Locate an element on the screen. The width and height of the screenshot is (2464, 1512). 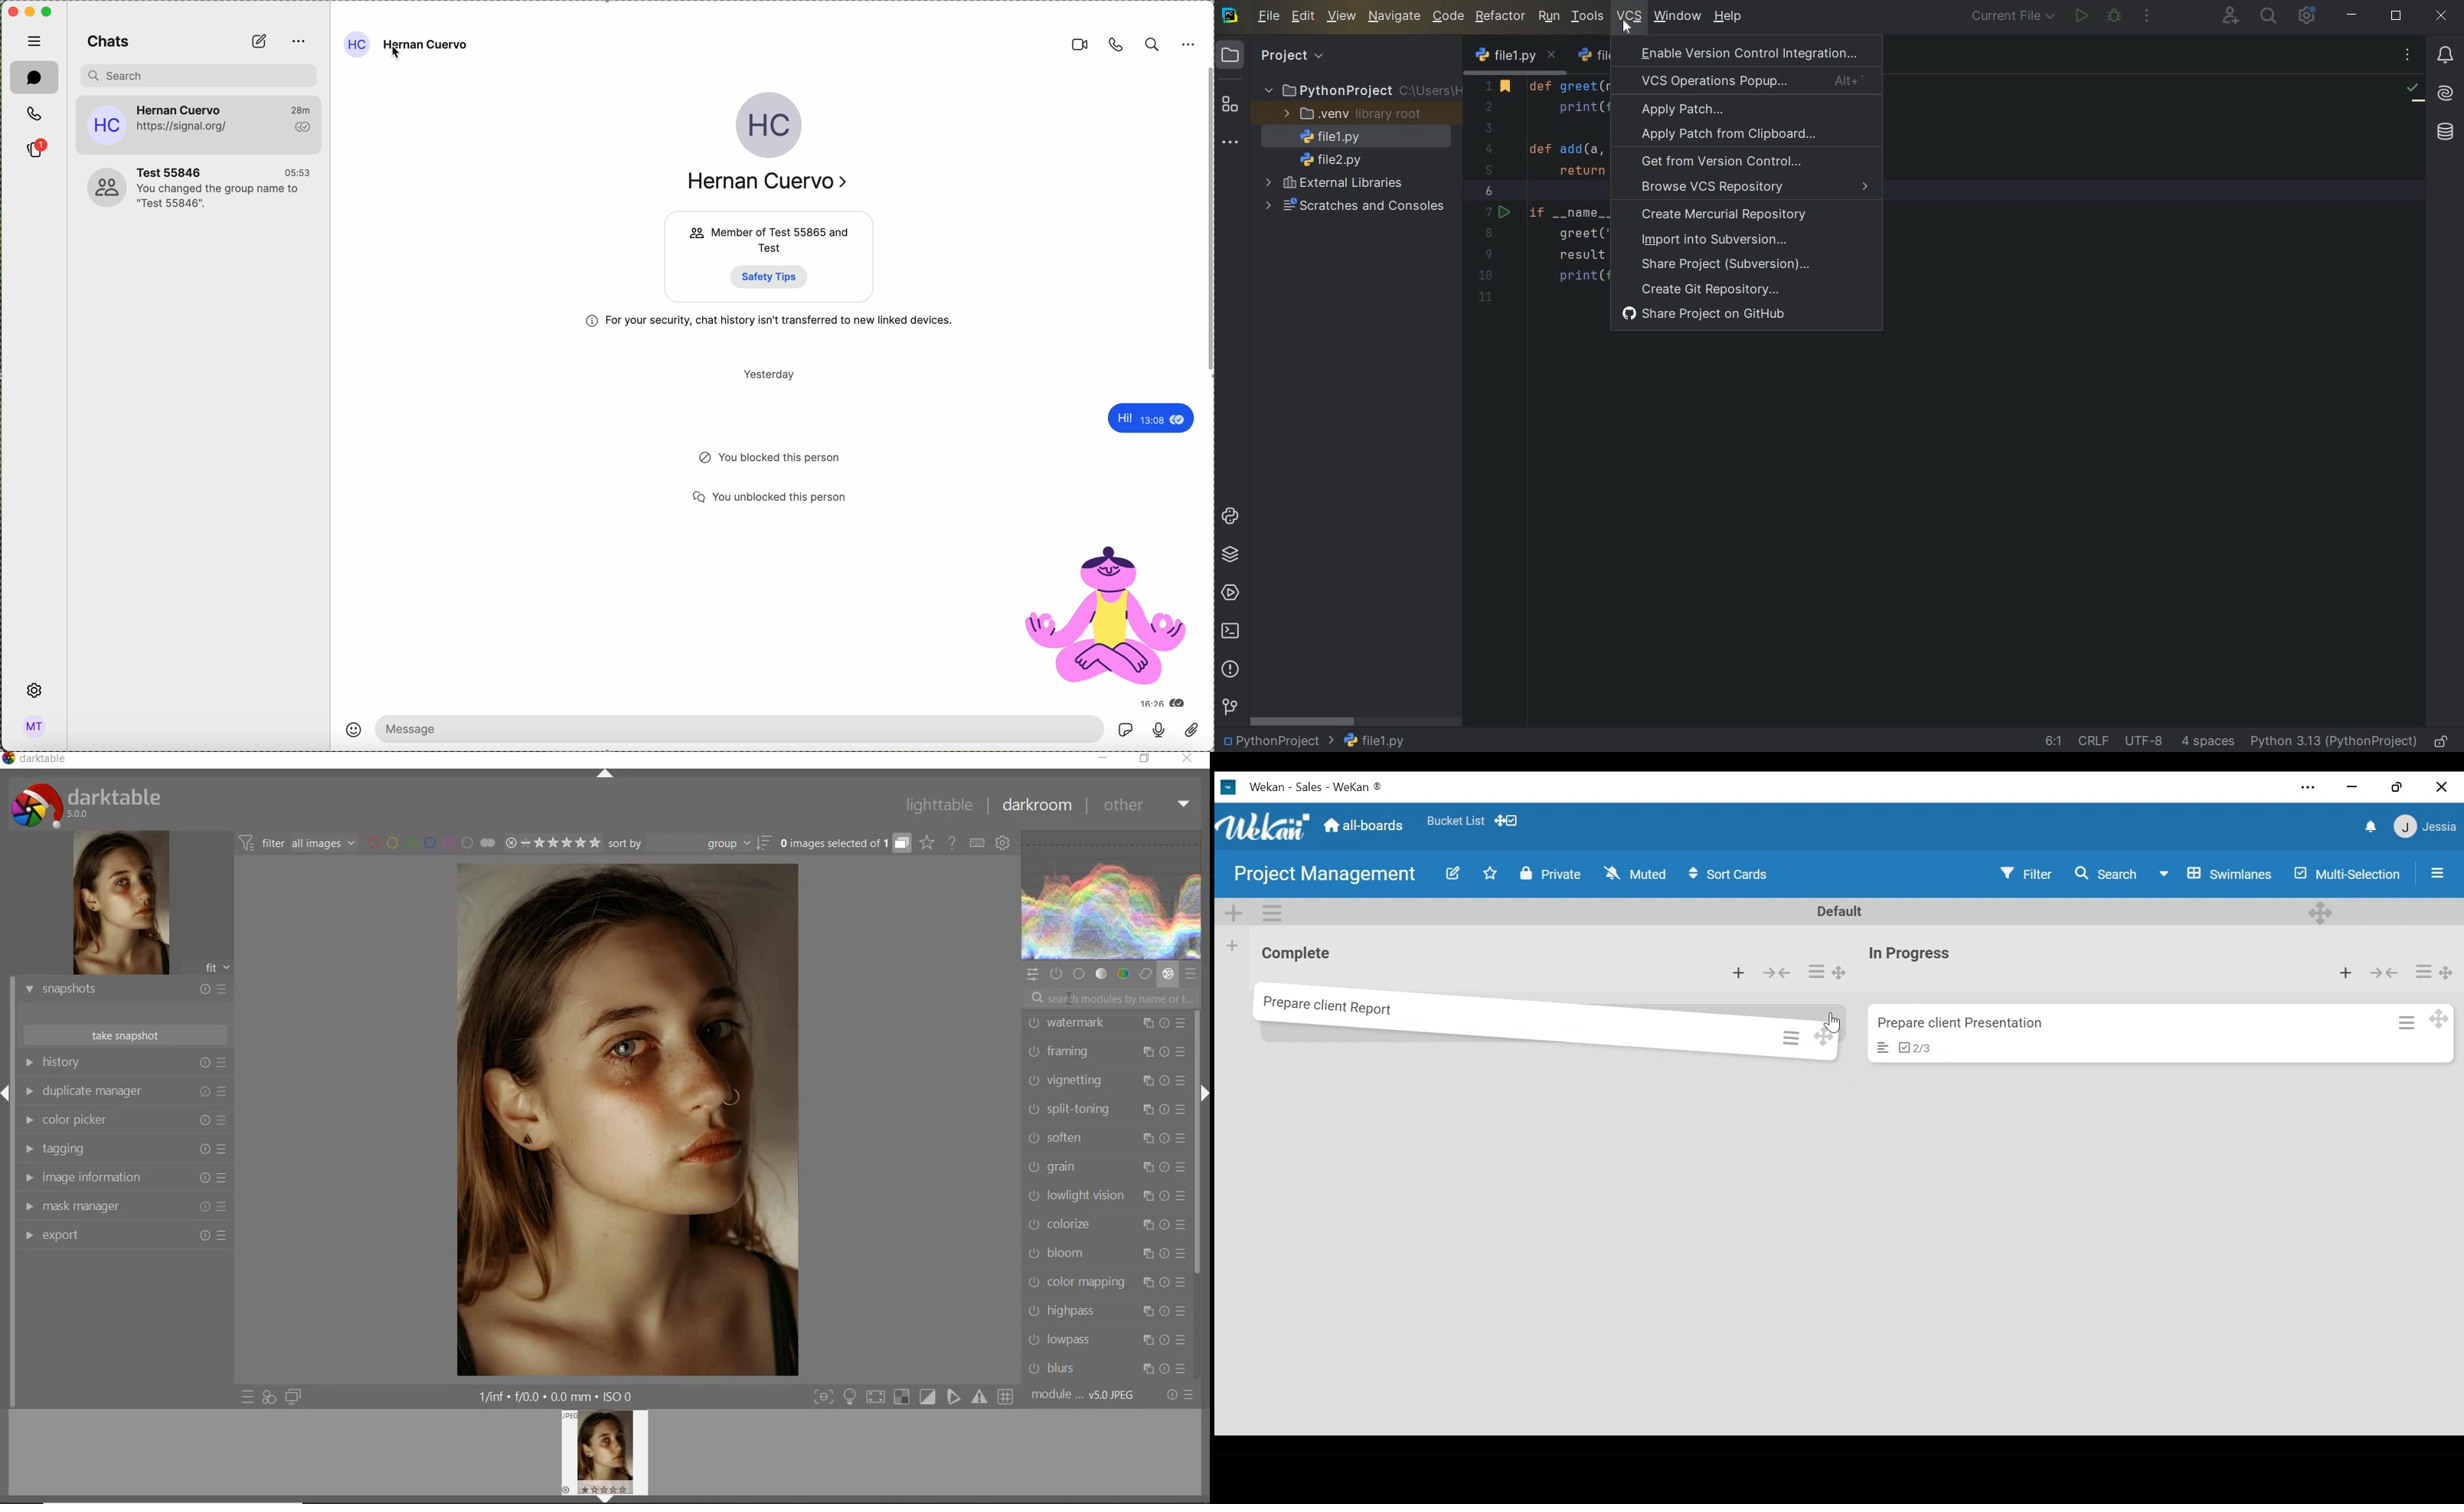
other display information is located at coordinates (559, 1397).